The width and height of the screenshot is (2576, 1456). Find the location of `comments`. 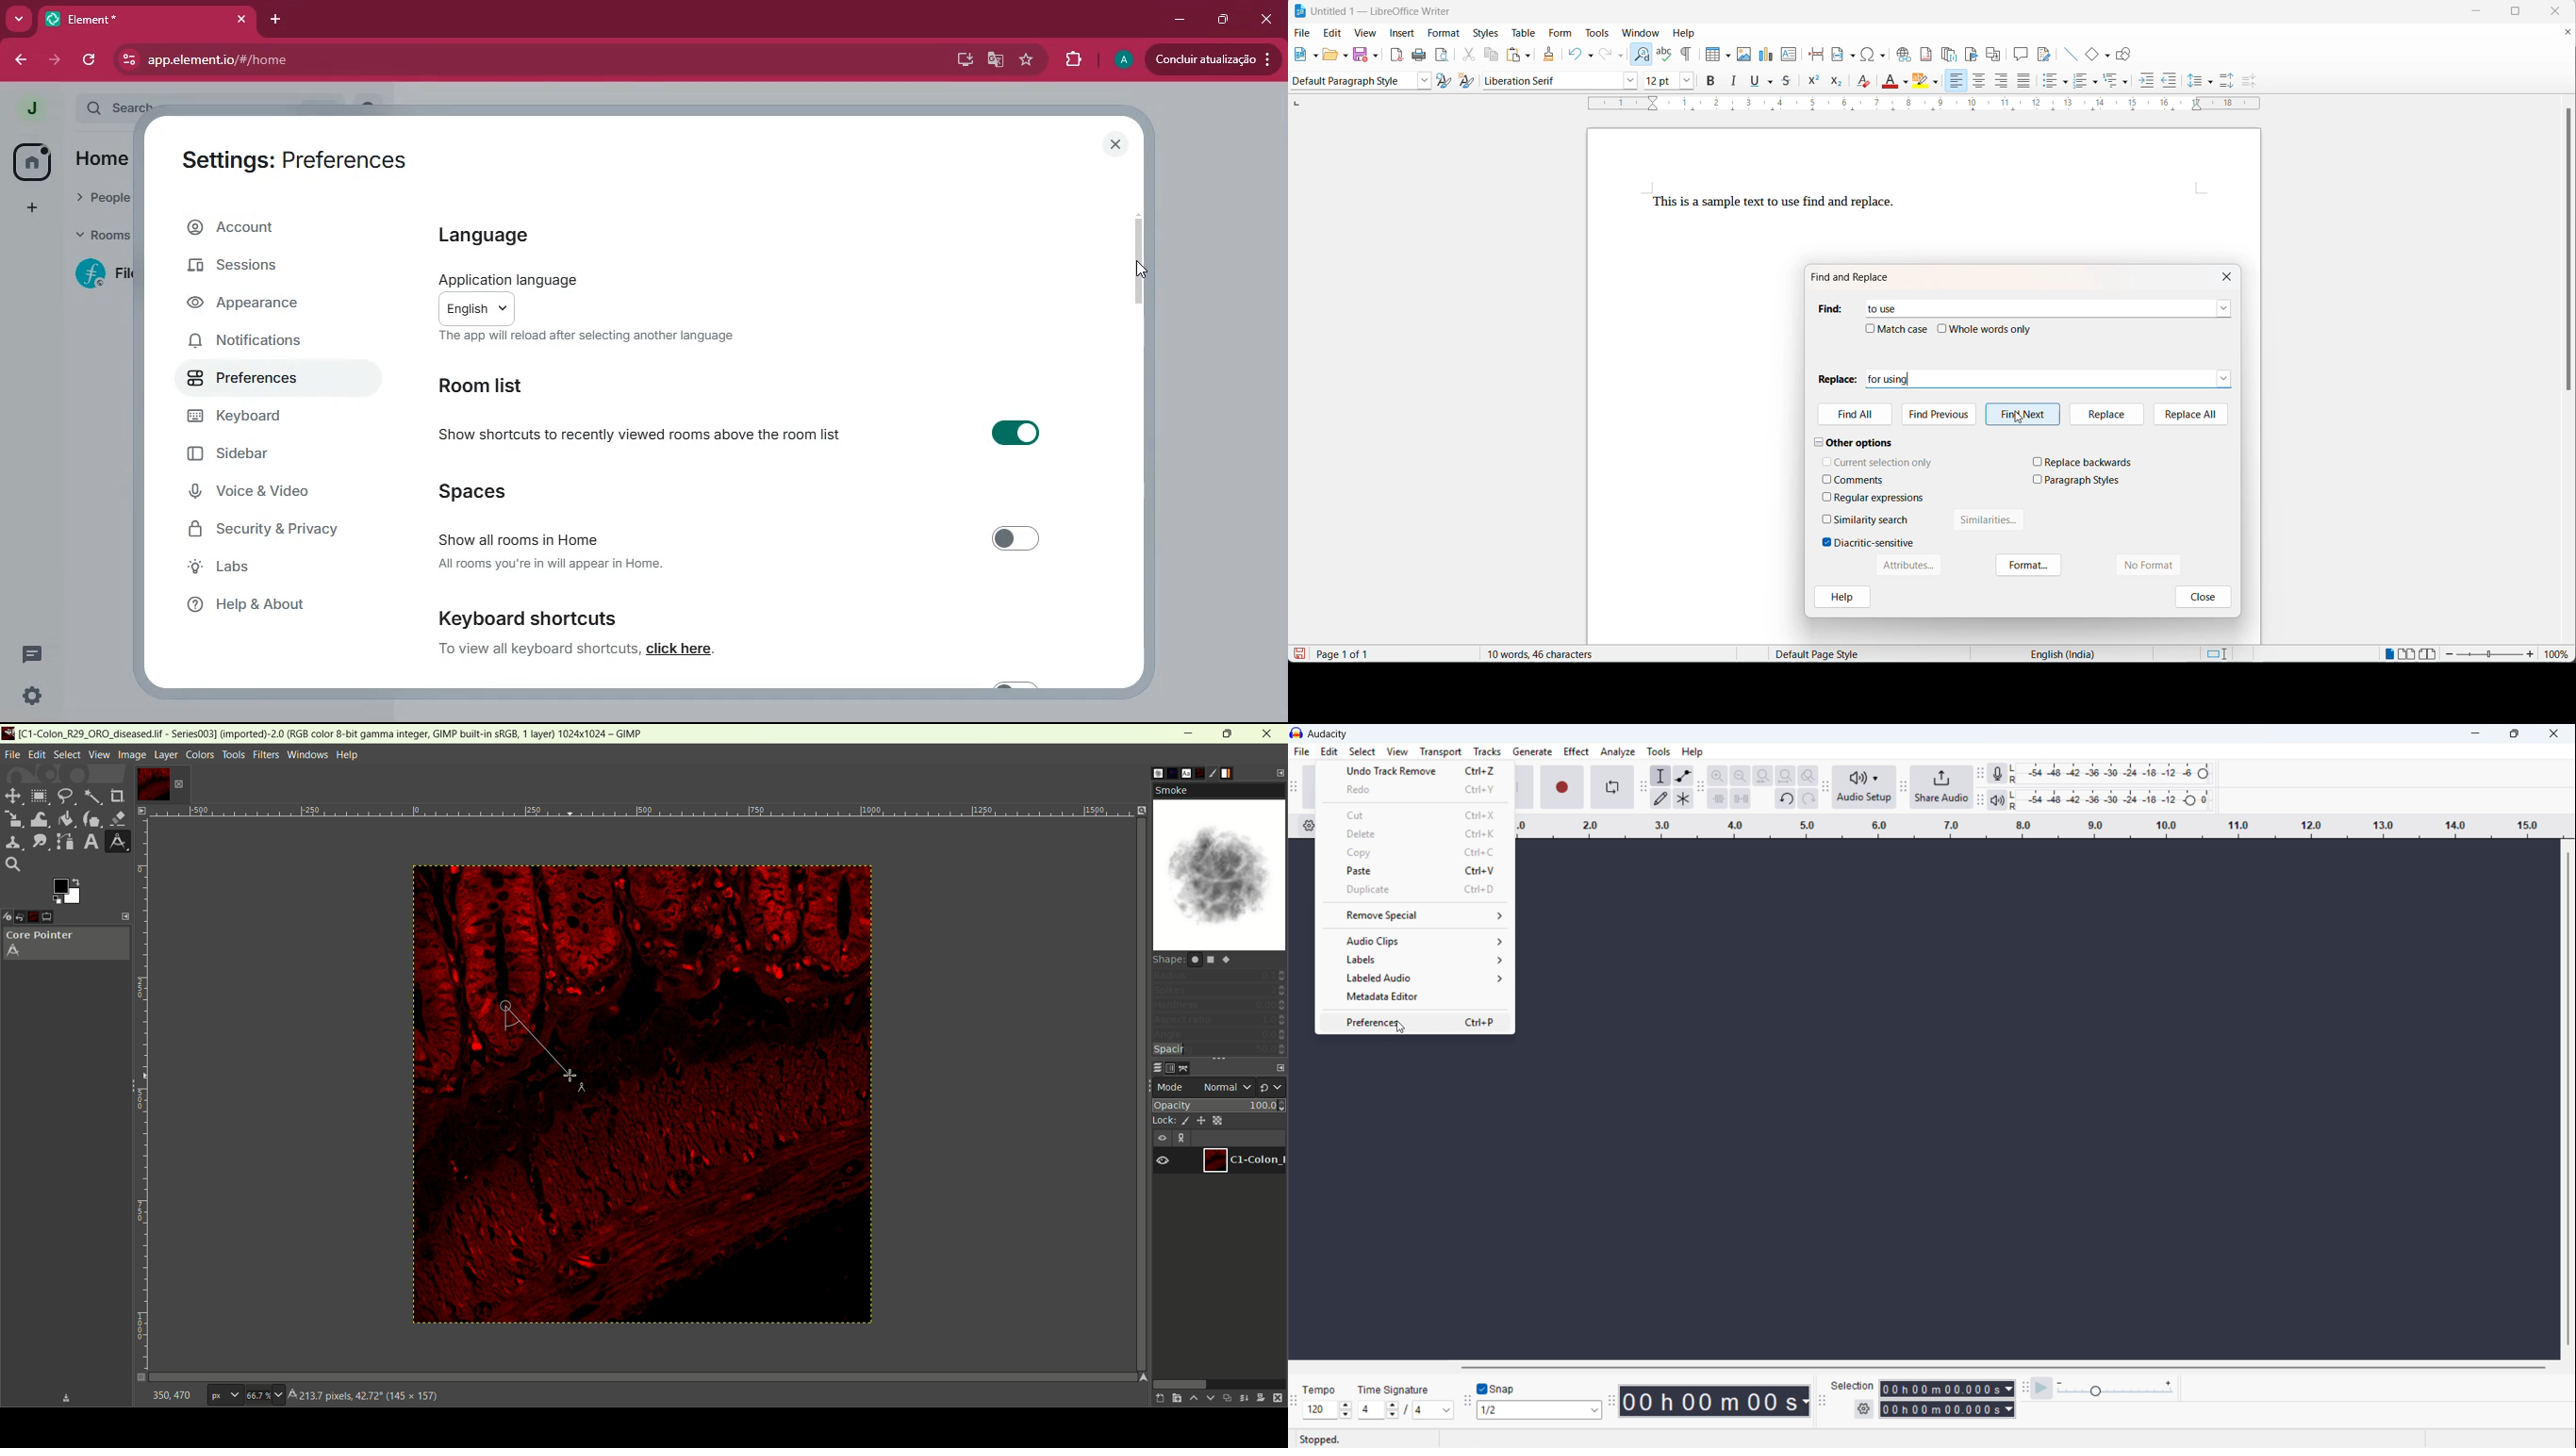

comments is located at coordinates (1860, 481).